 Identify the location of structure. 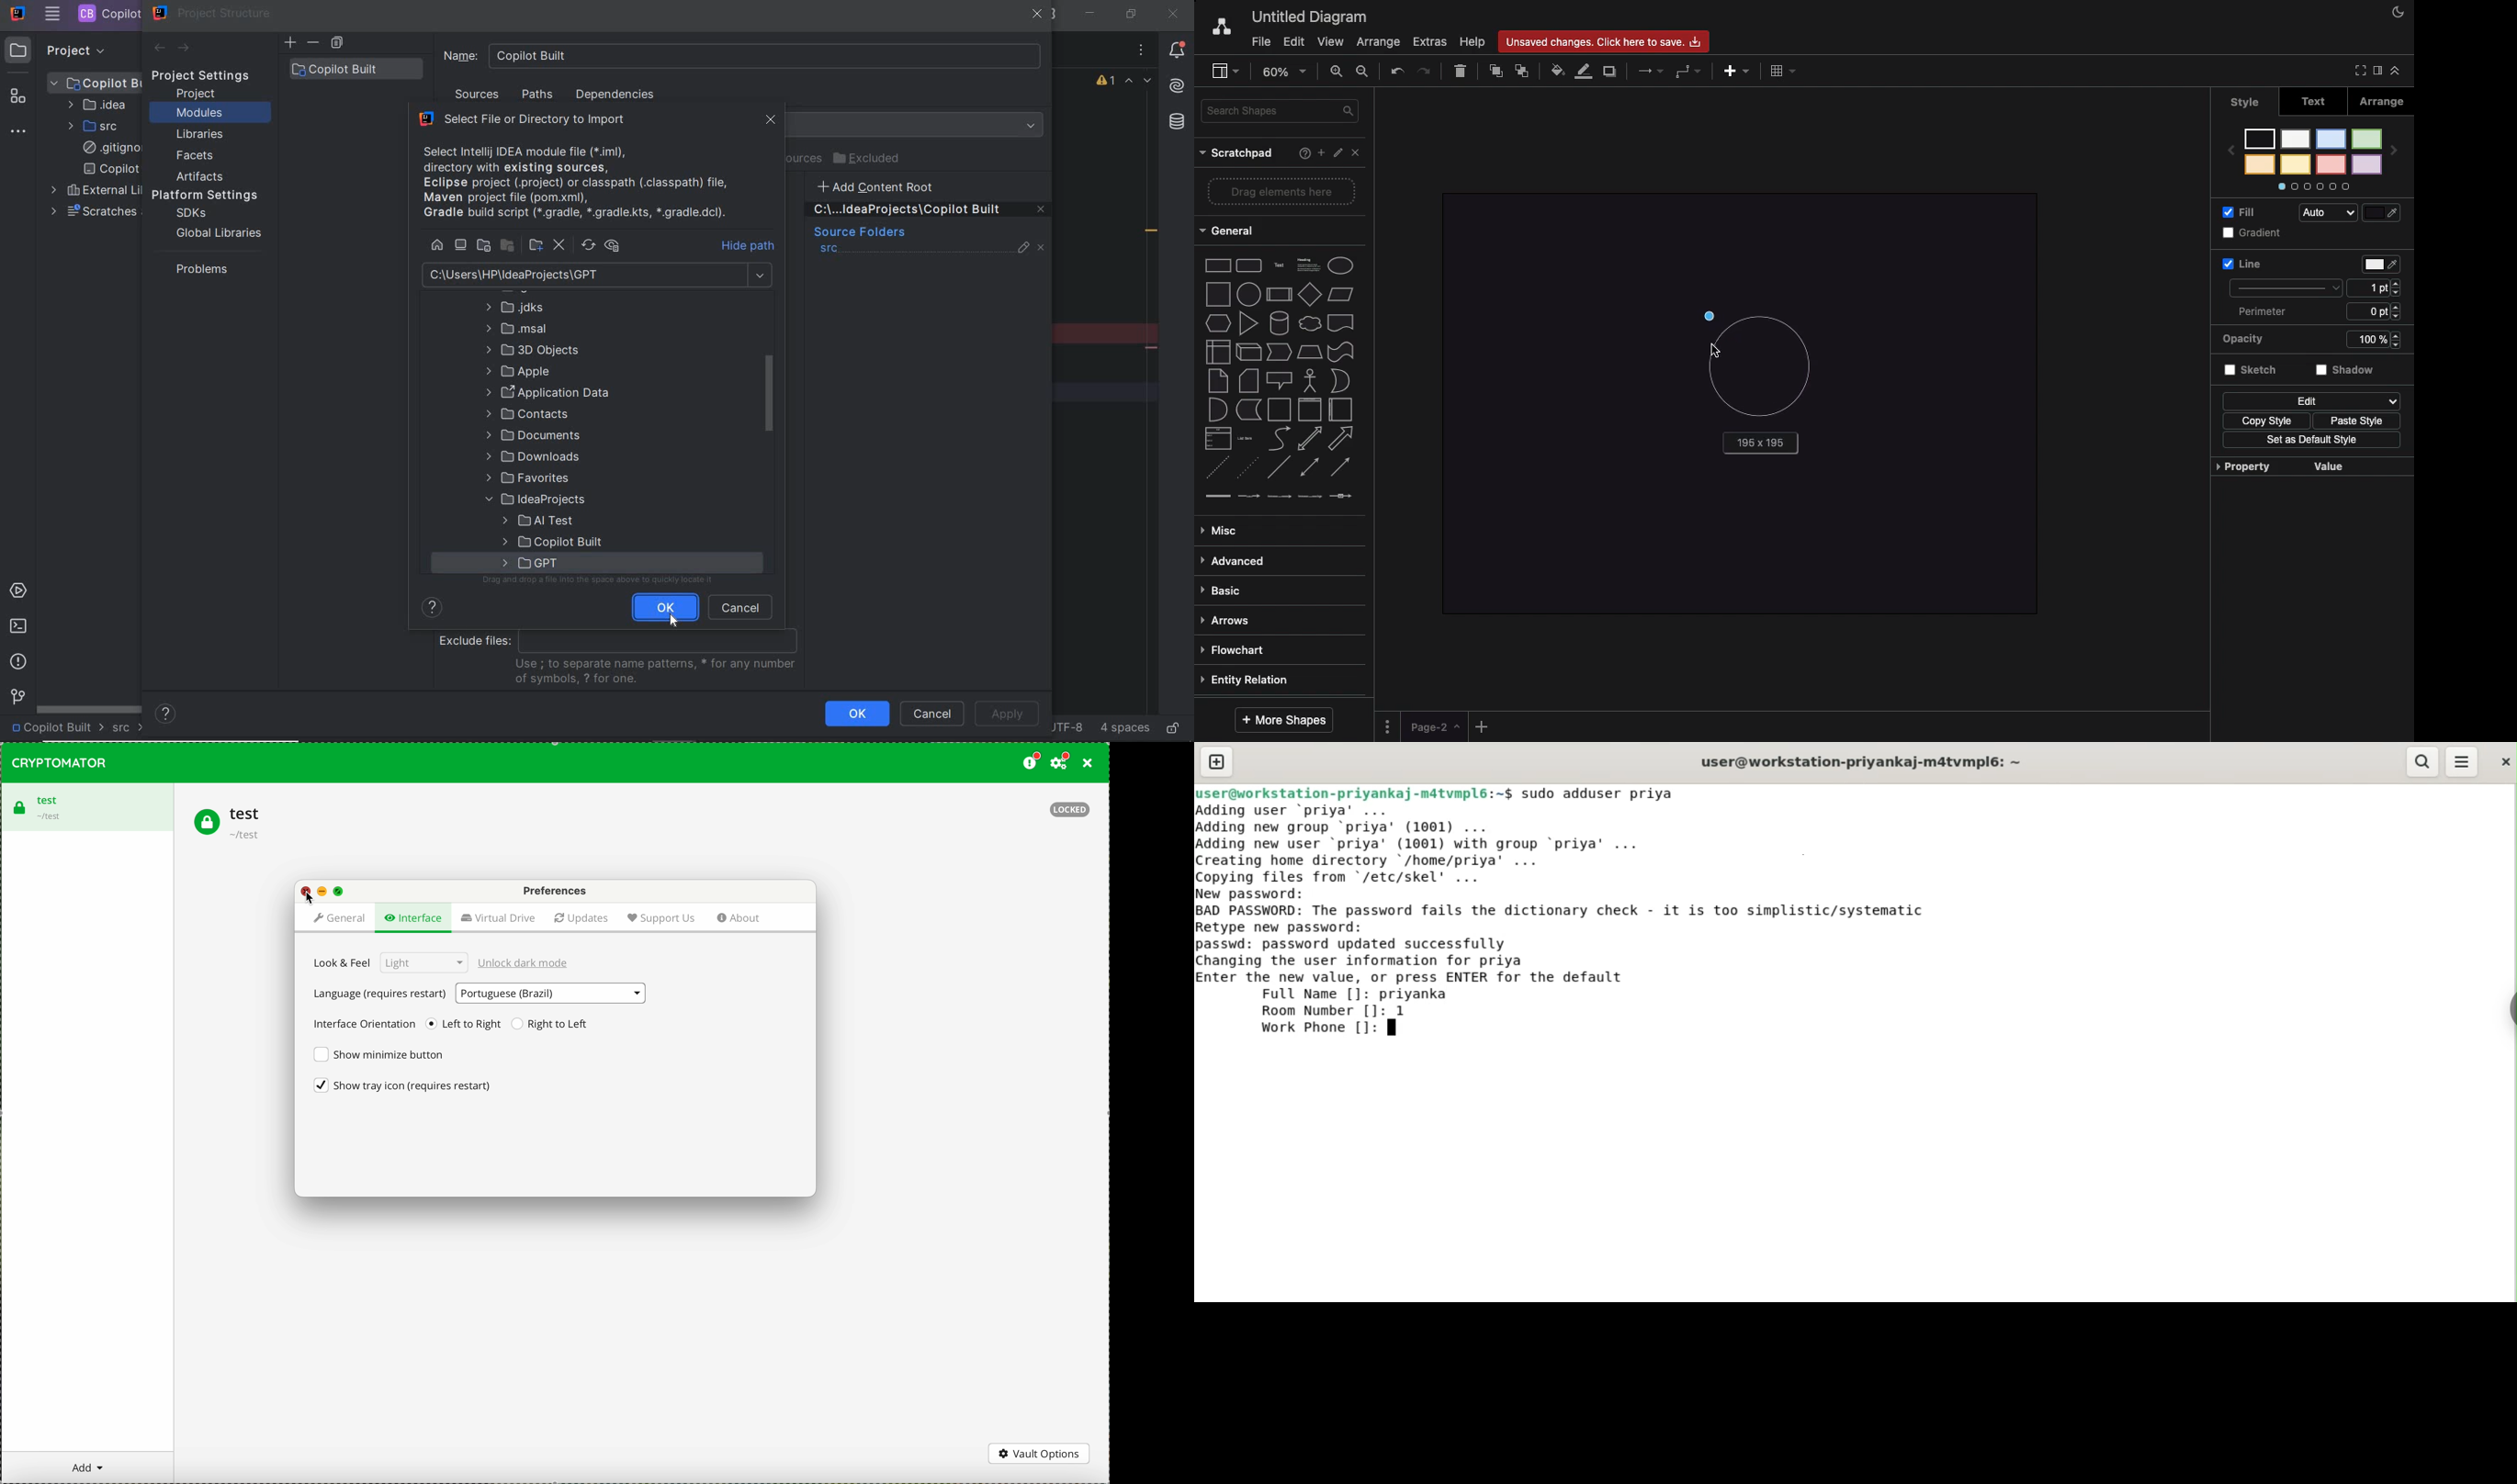
(20, 99).